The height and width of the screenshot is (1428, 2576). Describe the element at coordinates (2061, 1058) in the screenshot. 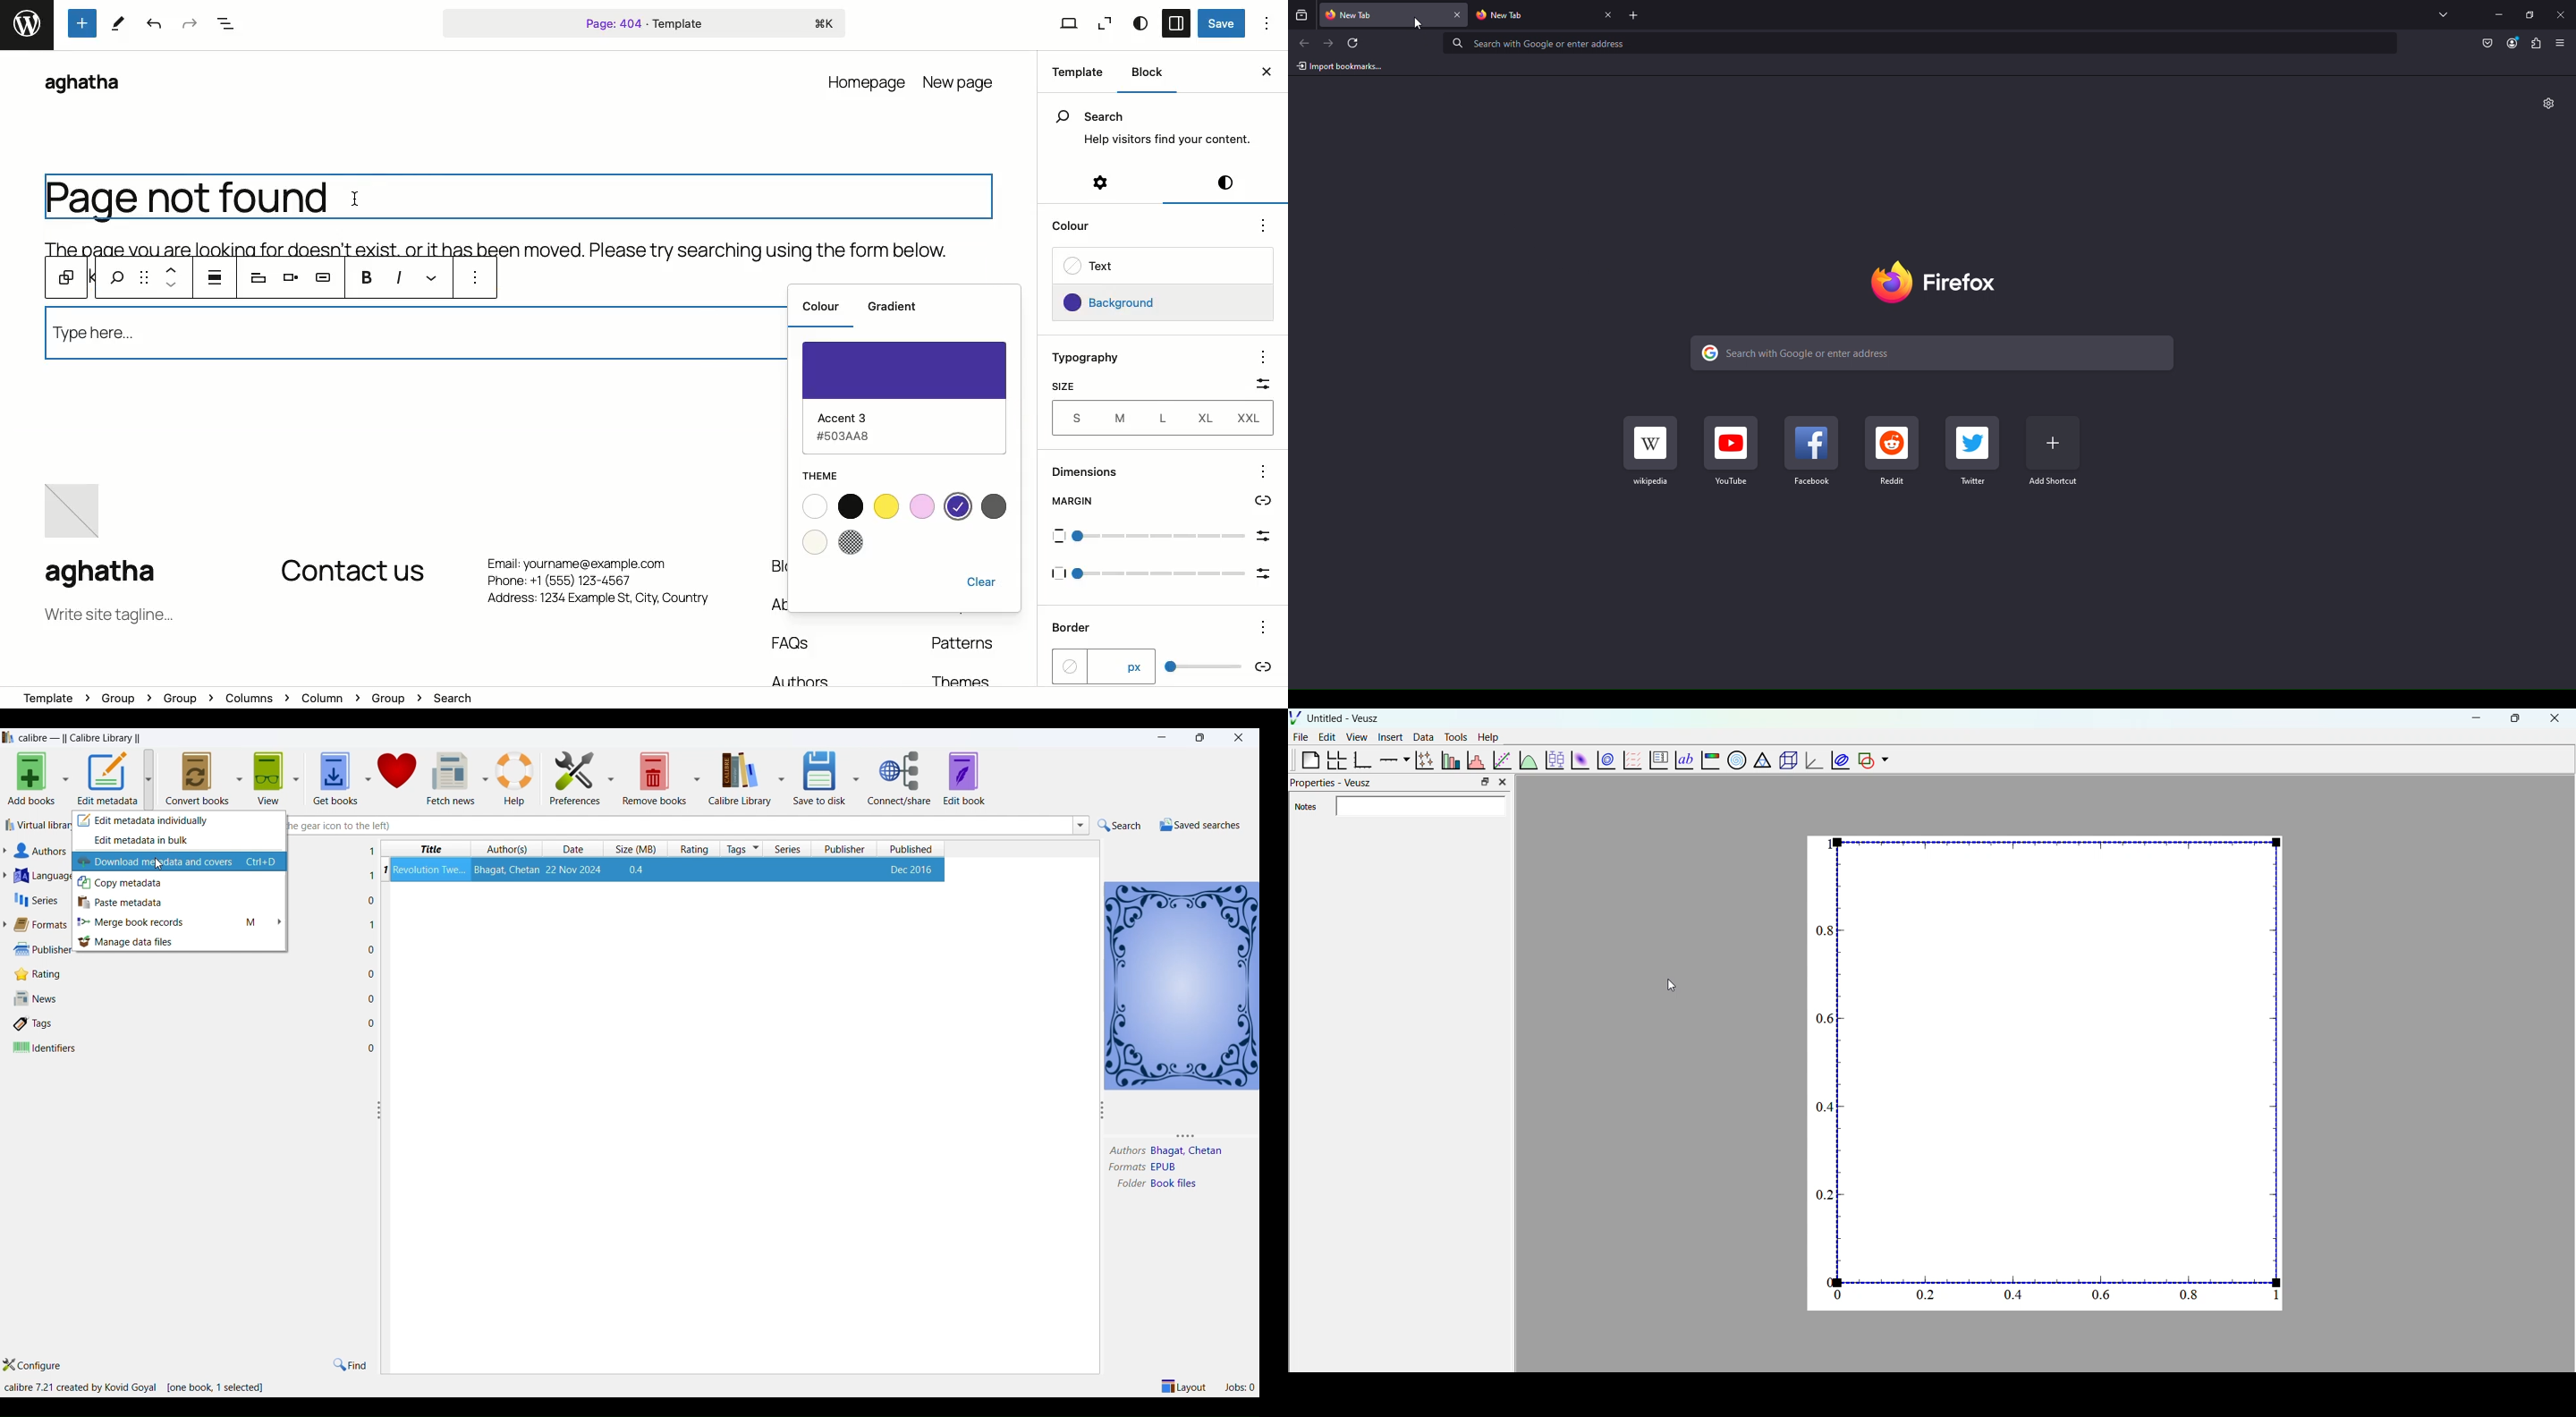

I see `Blank Graph` at that location.